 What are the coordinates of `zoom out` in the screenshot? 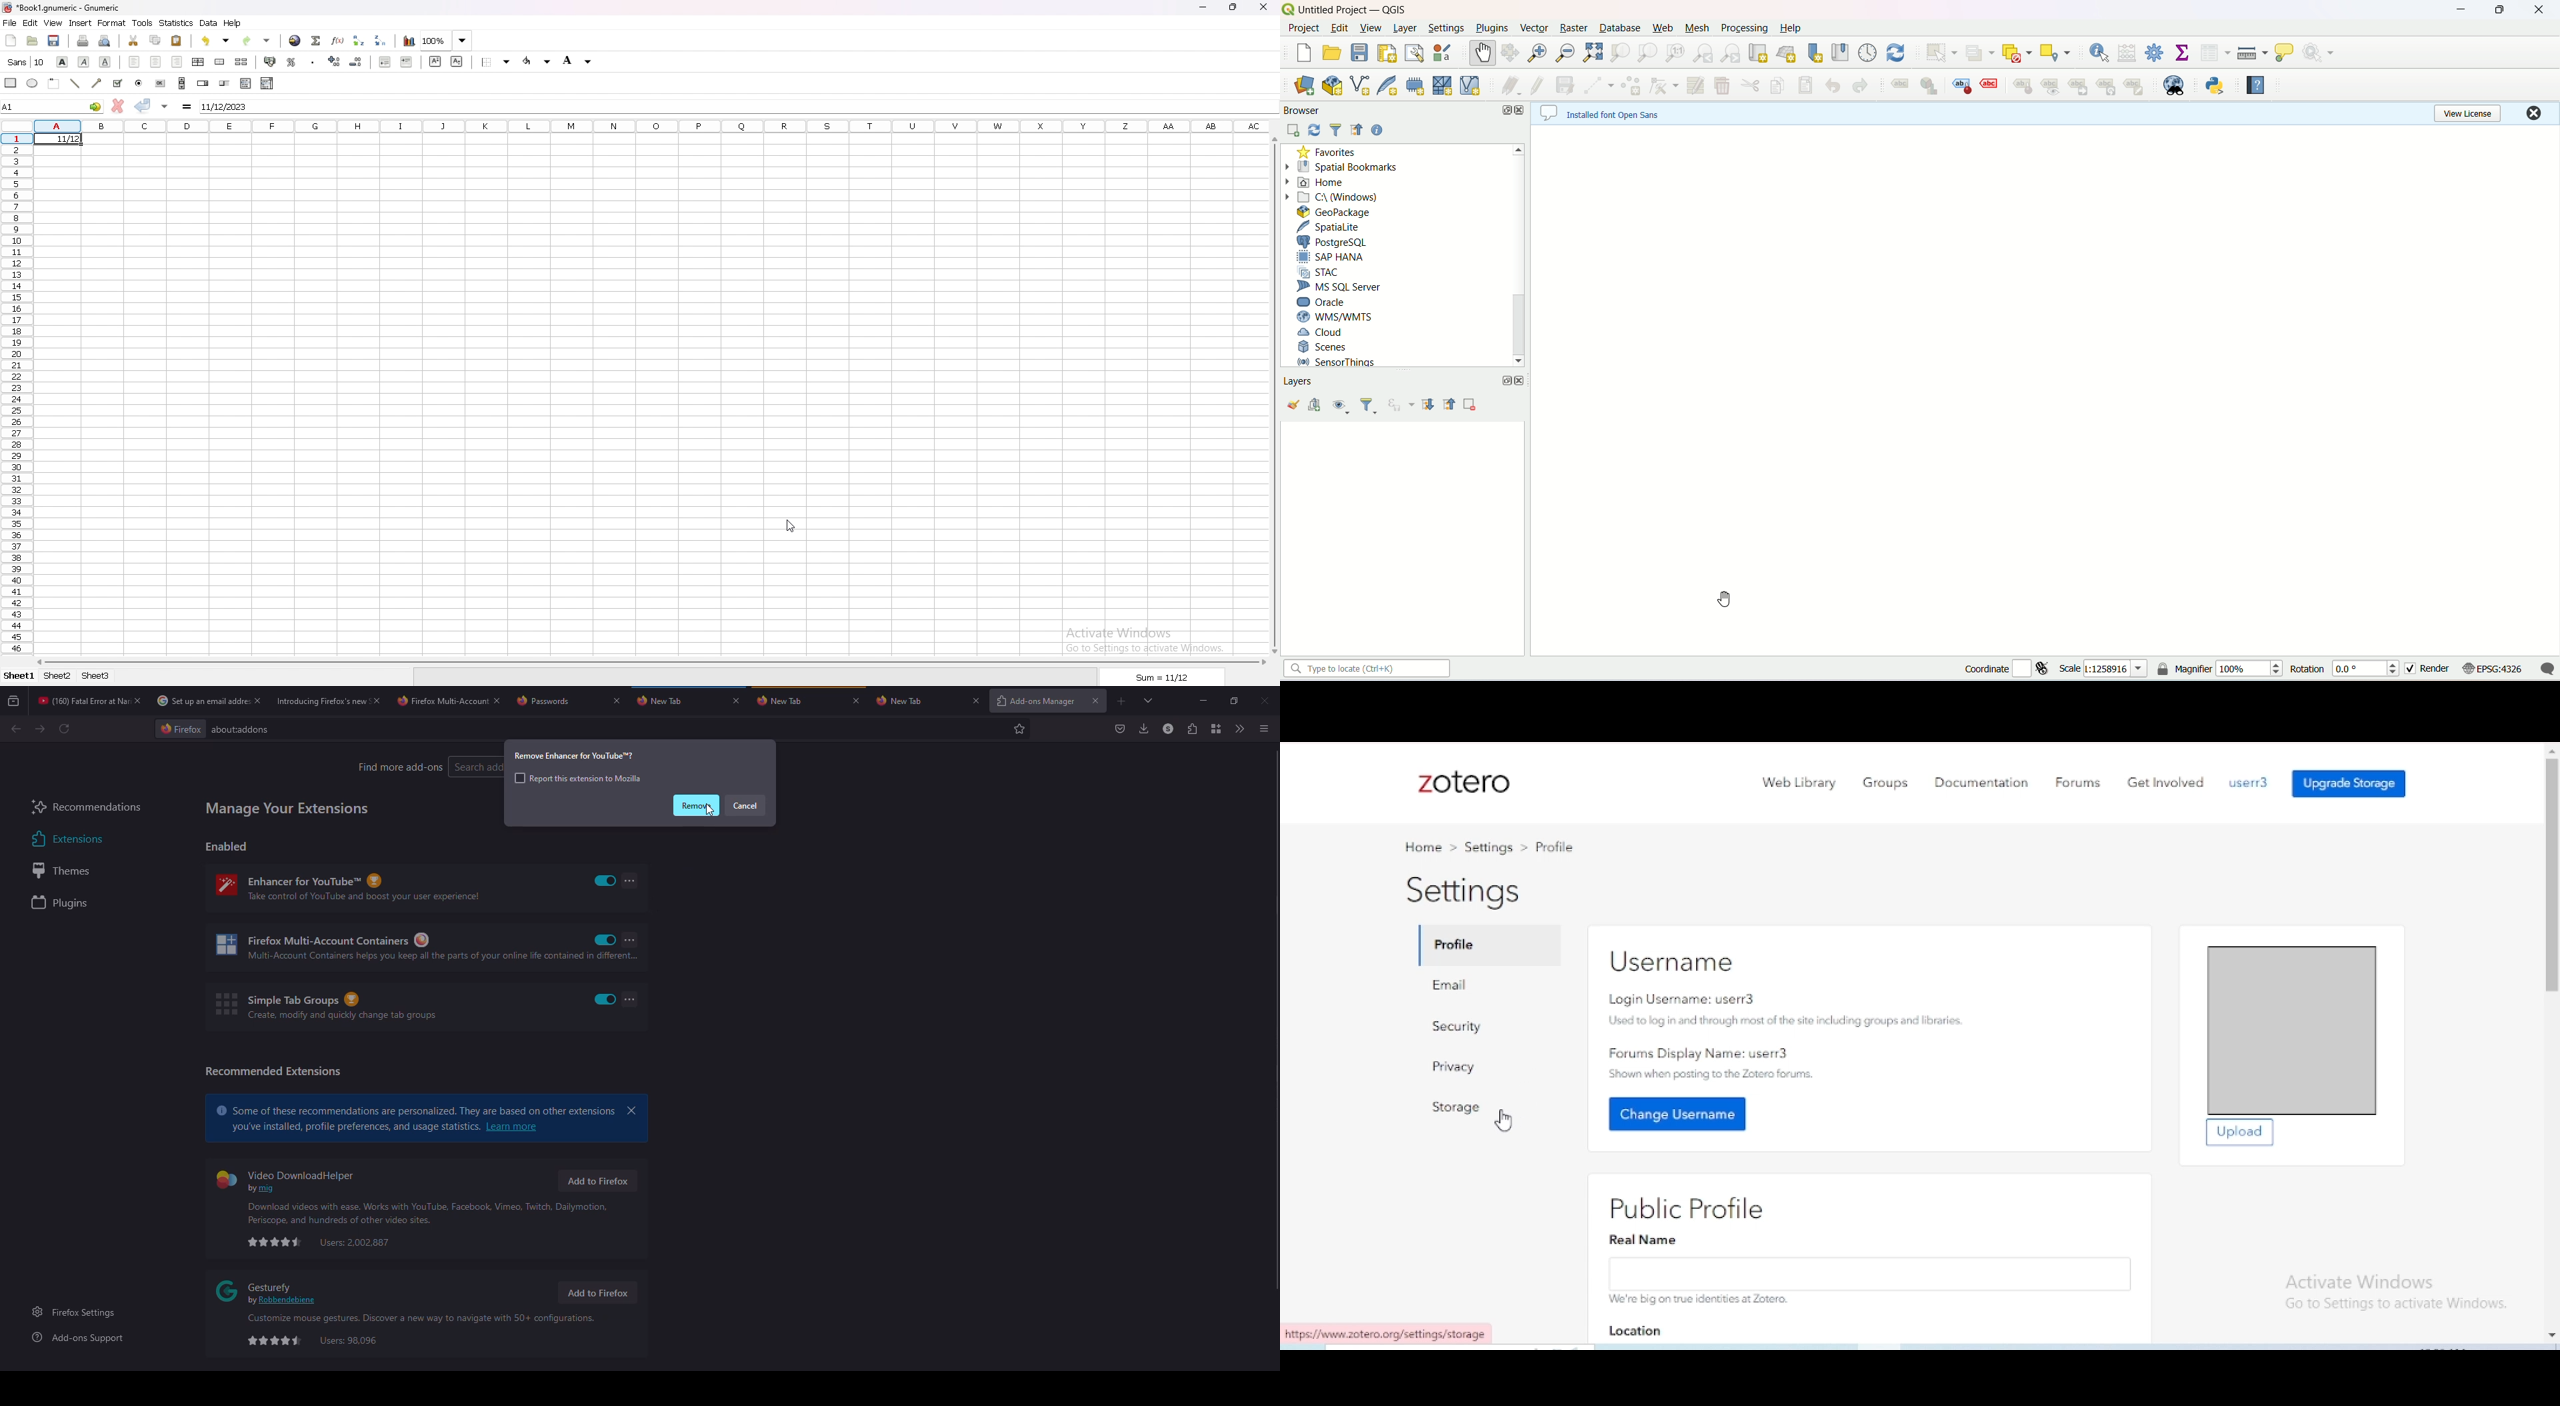 It's located at (1565, 53).